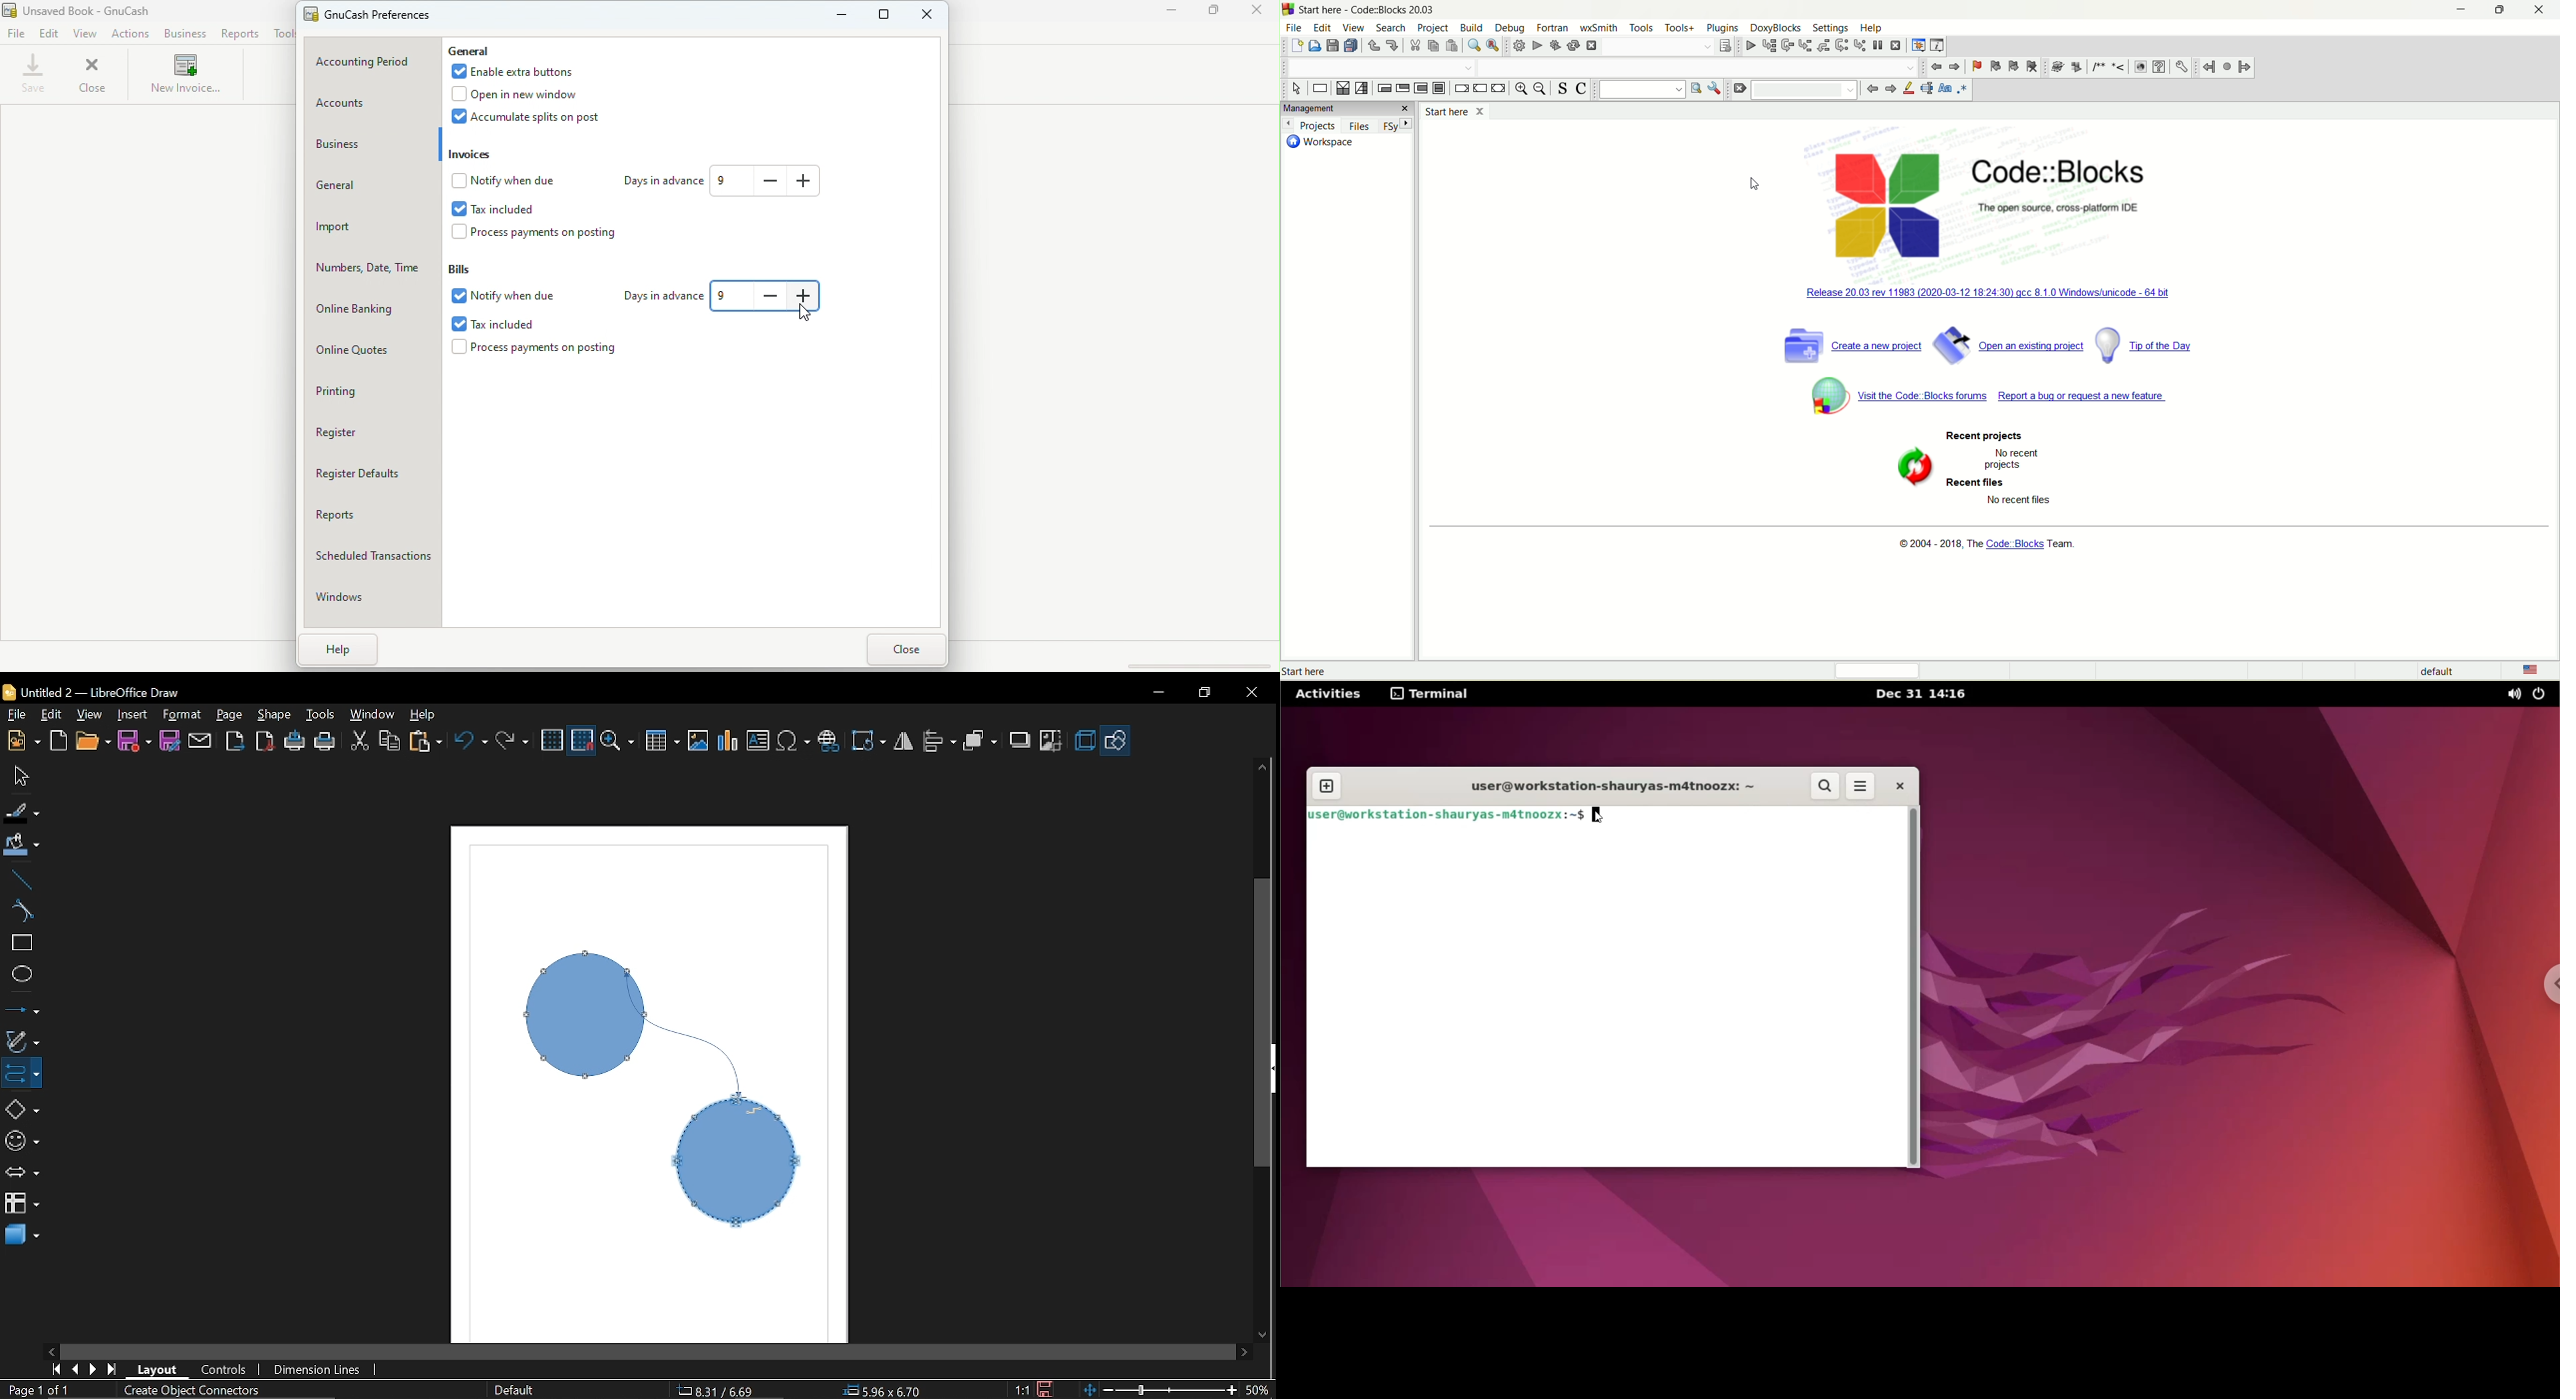  Describe the element at coordinates (1314, 45) in the screenshot. I see `open` at that location.